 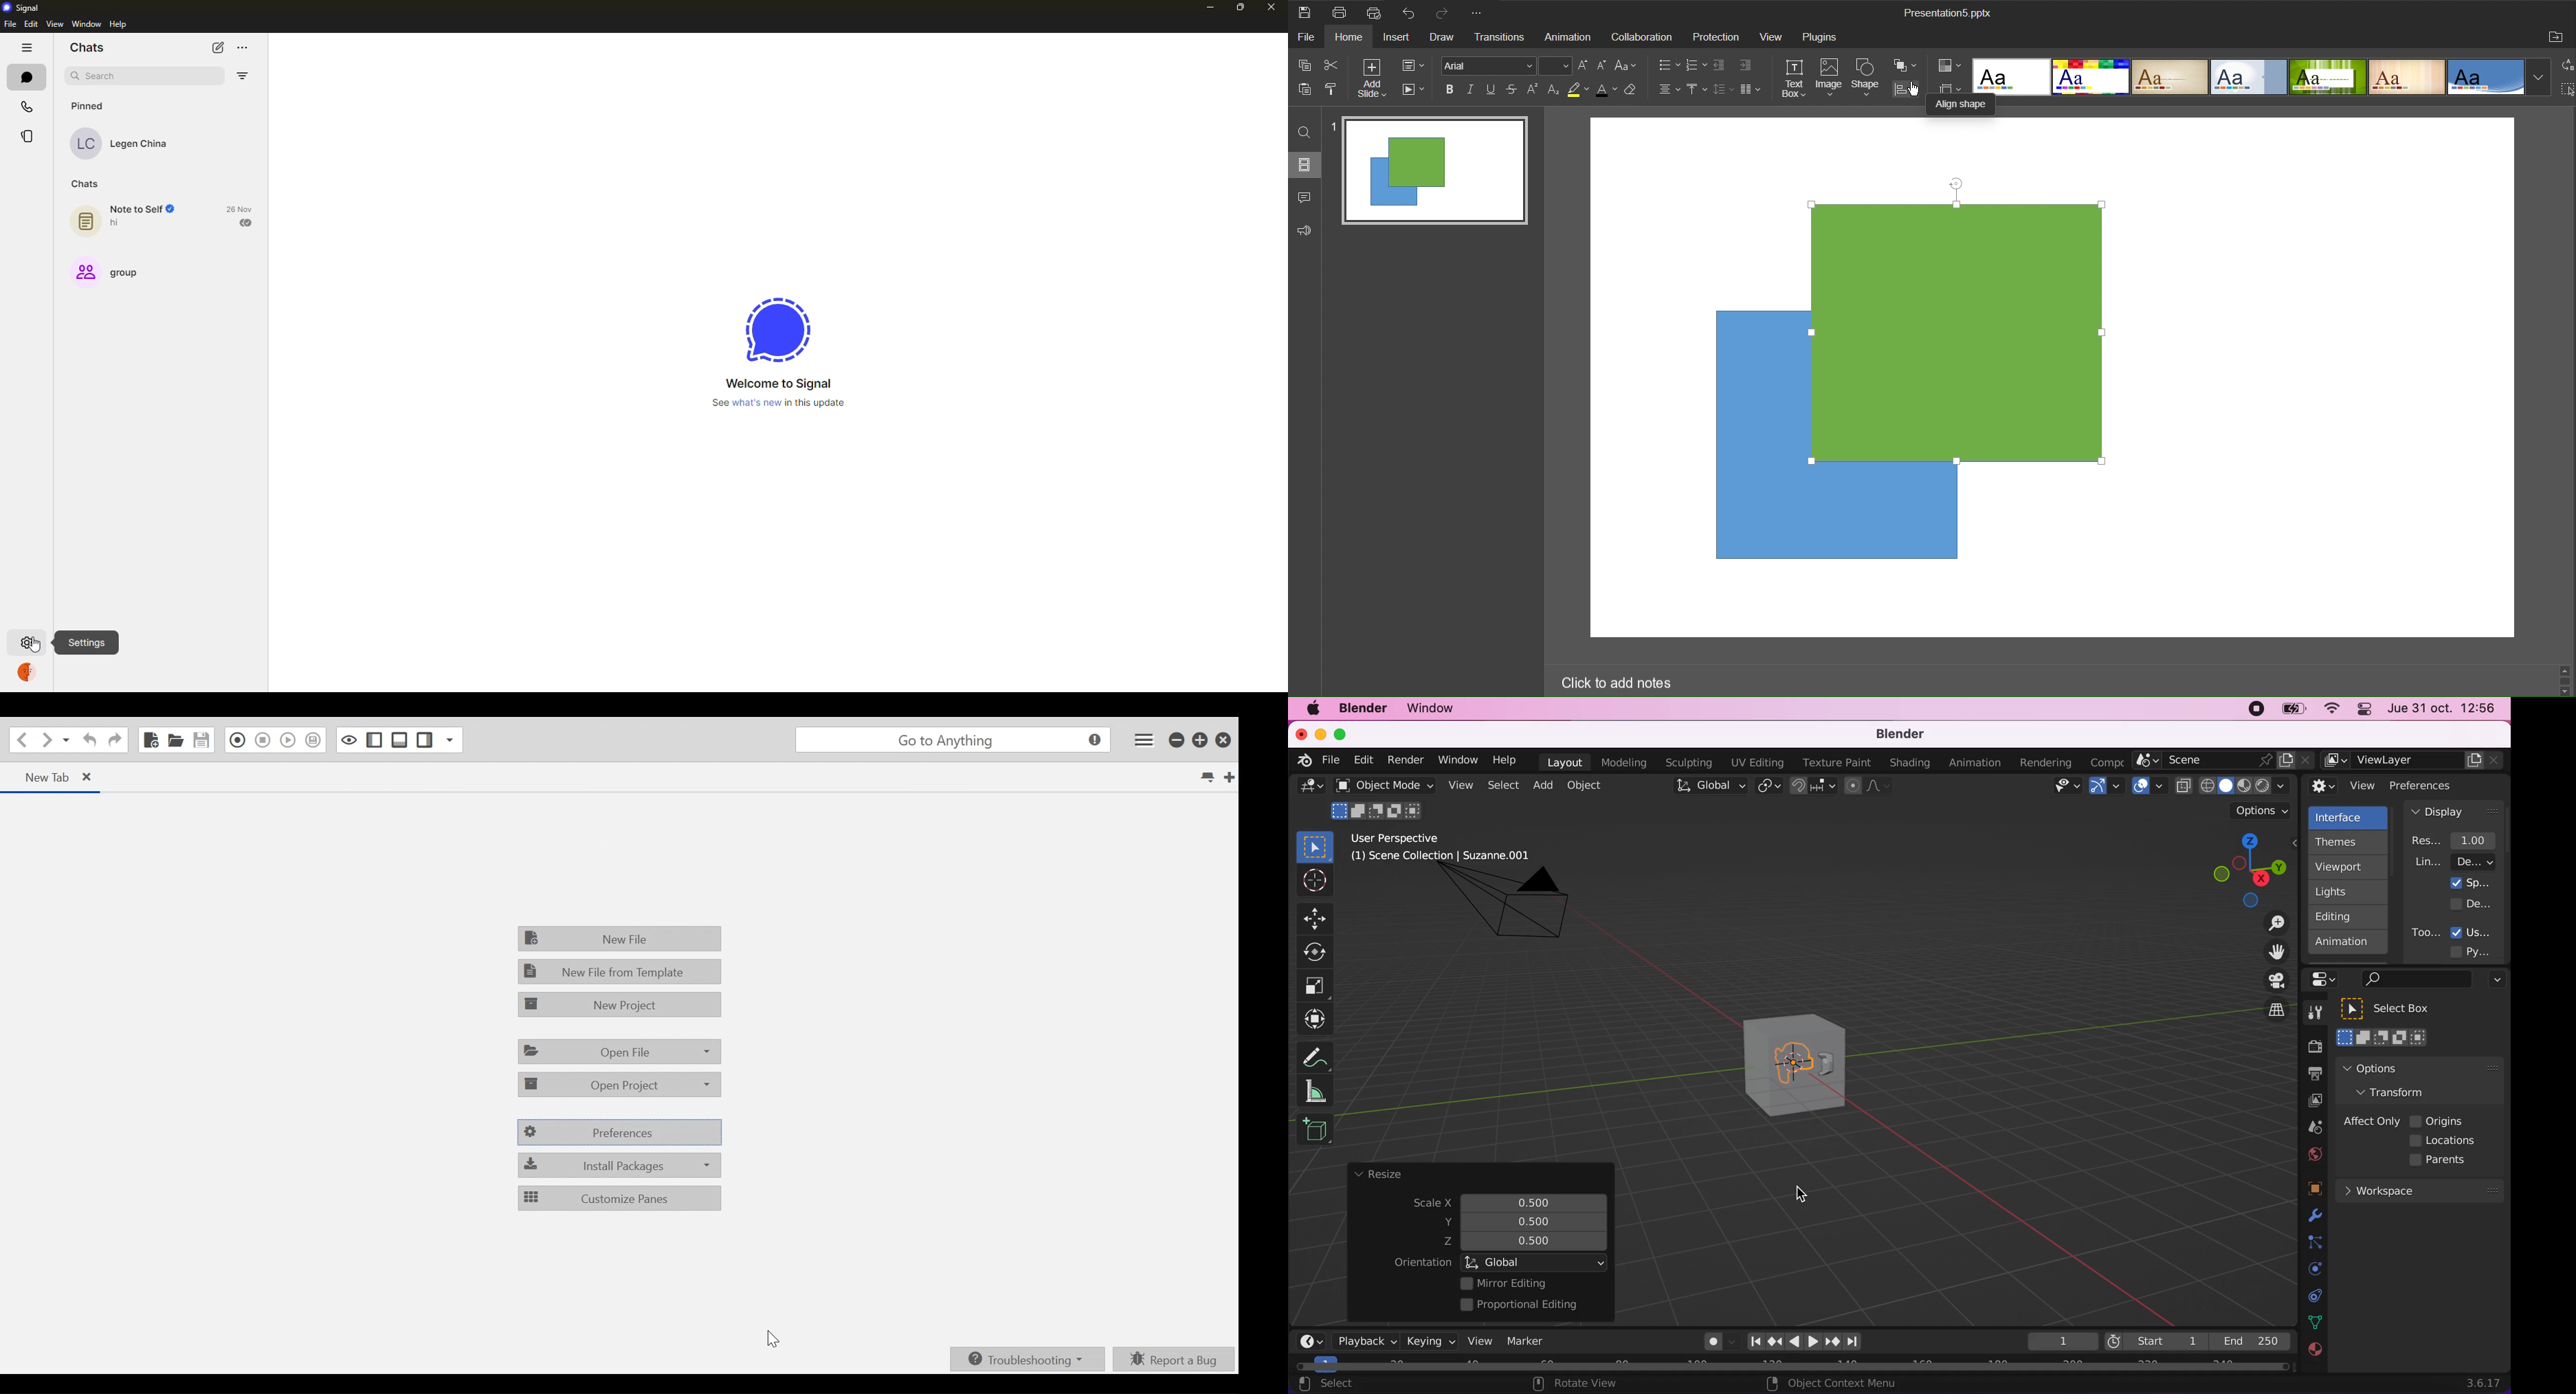 I want to click on Plugins, so click(x=1821, y=37).